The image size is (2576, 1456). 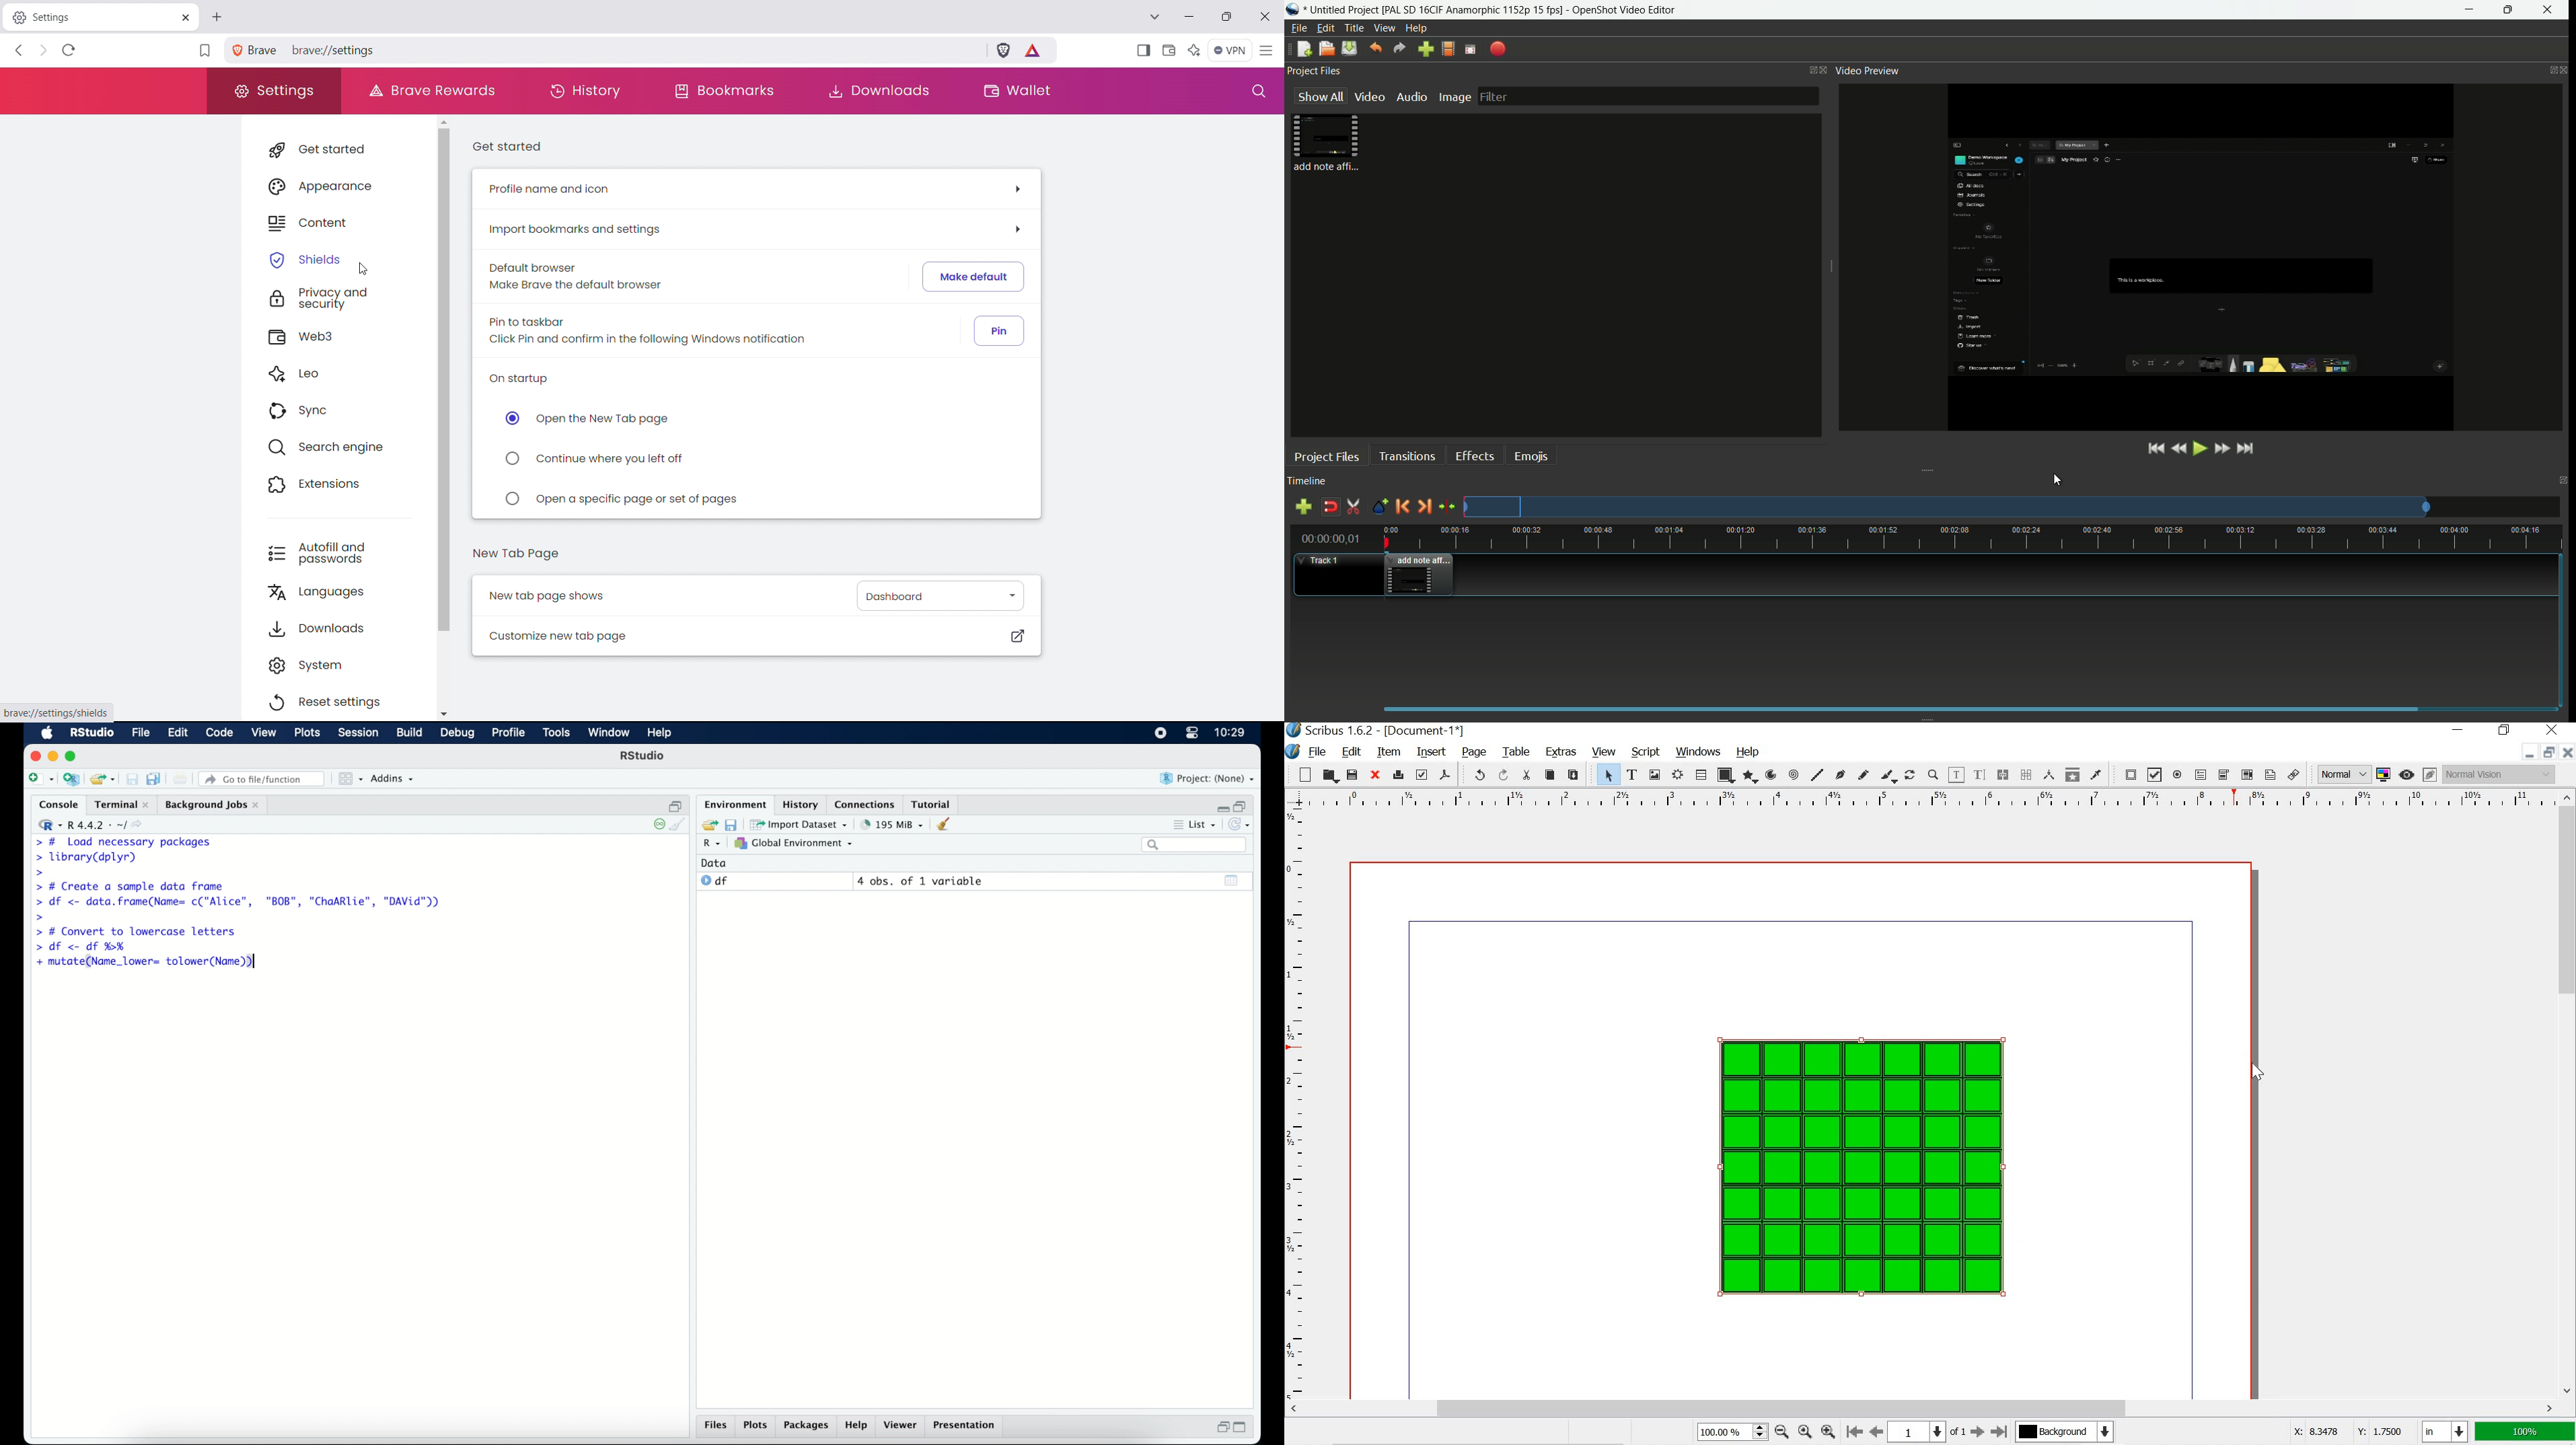 What do you see at coordinates (1159, 733) in the screenshot?
I see `screen recorder icon` at bounding box center [1159, 733].